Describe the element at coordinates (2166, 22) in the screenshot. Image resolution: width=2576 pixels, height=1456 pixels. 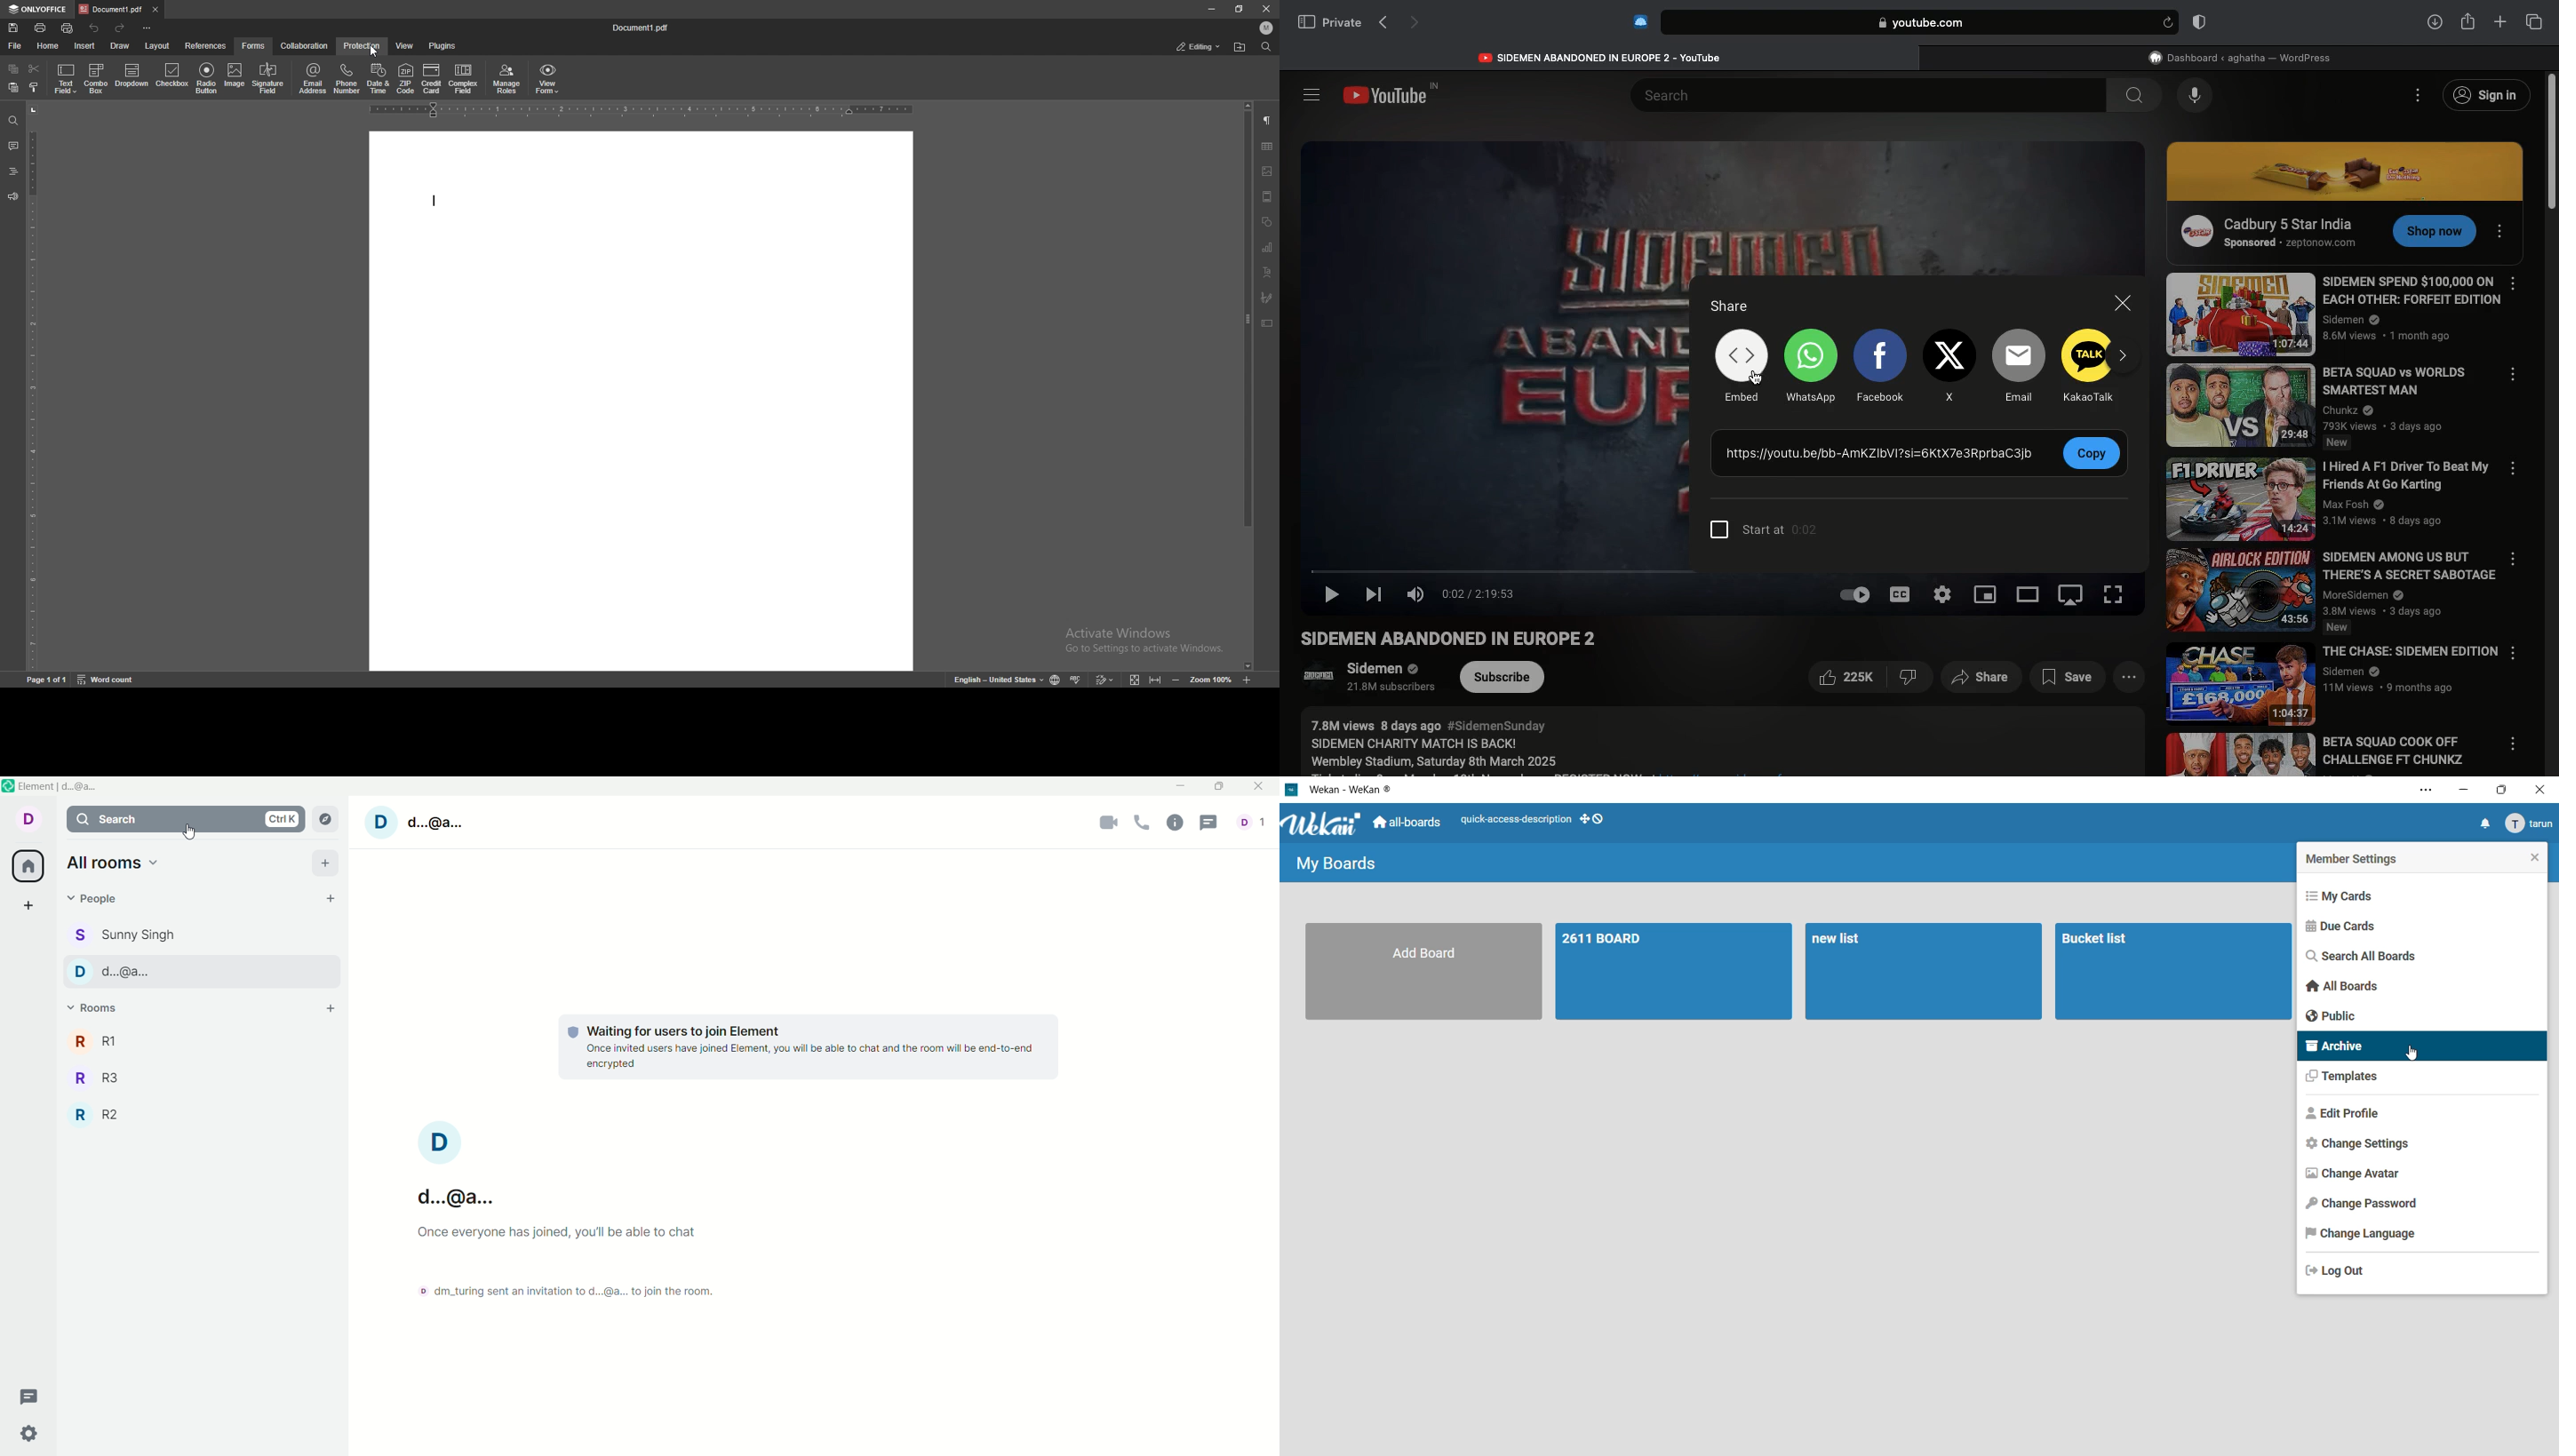
I see `refresh` at that location.